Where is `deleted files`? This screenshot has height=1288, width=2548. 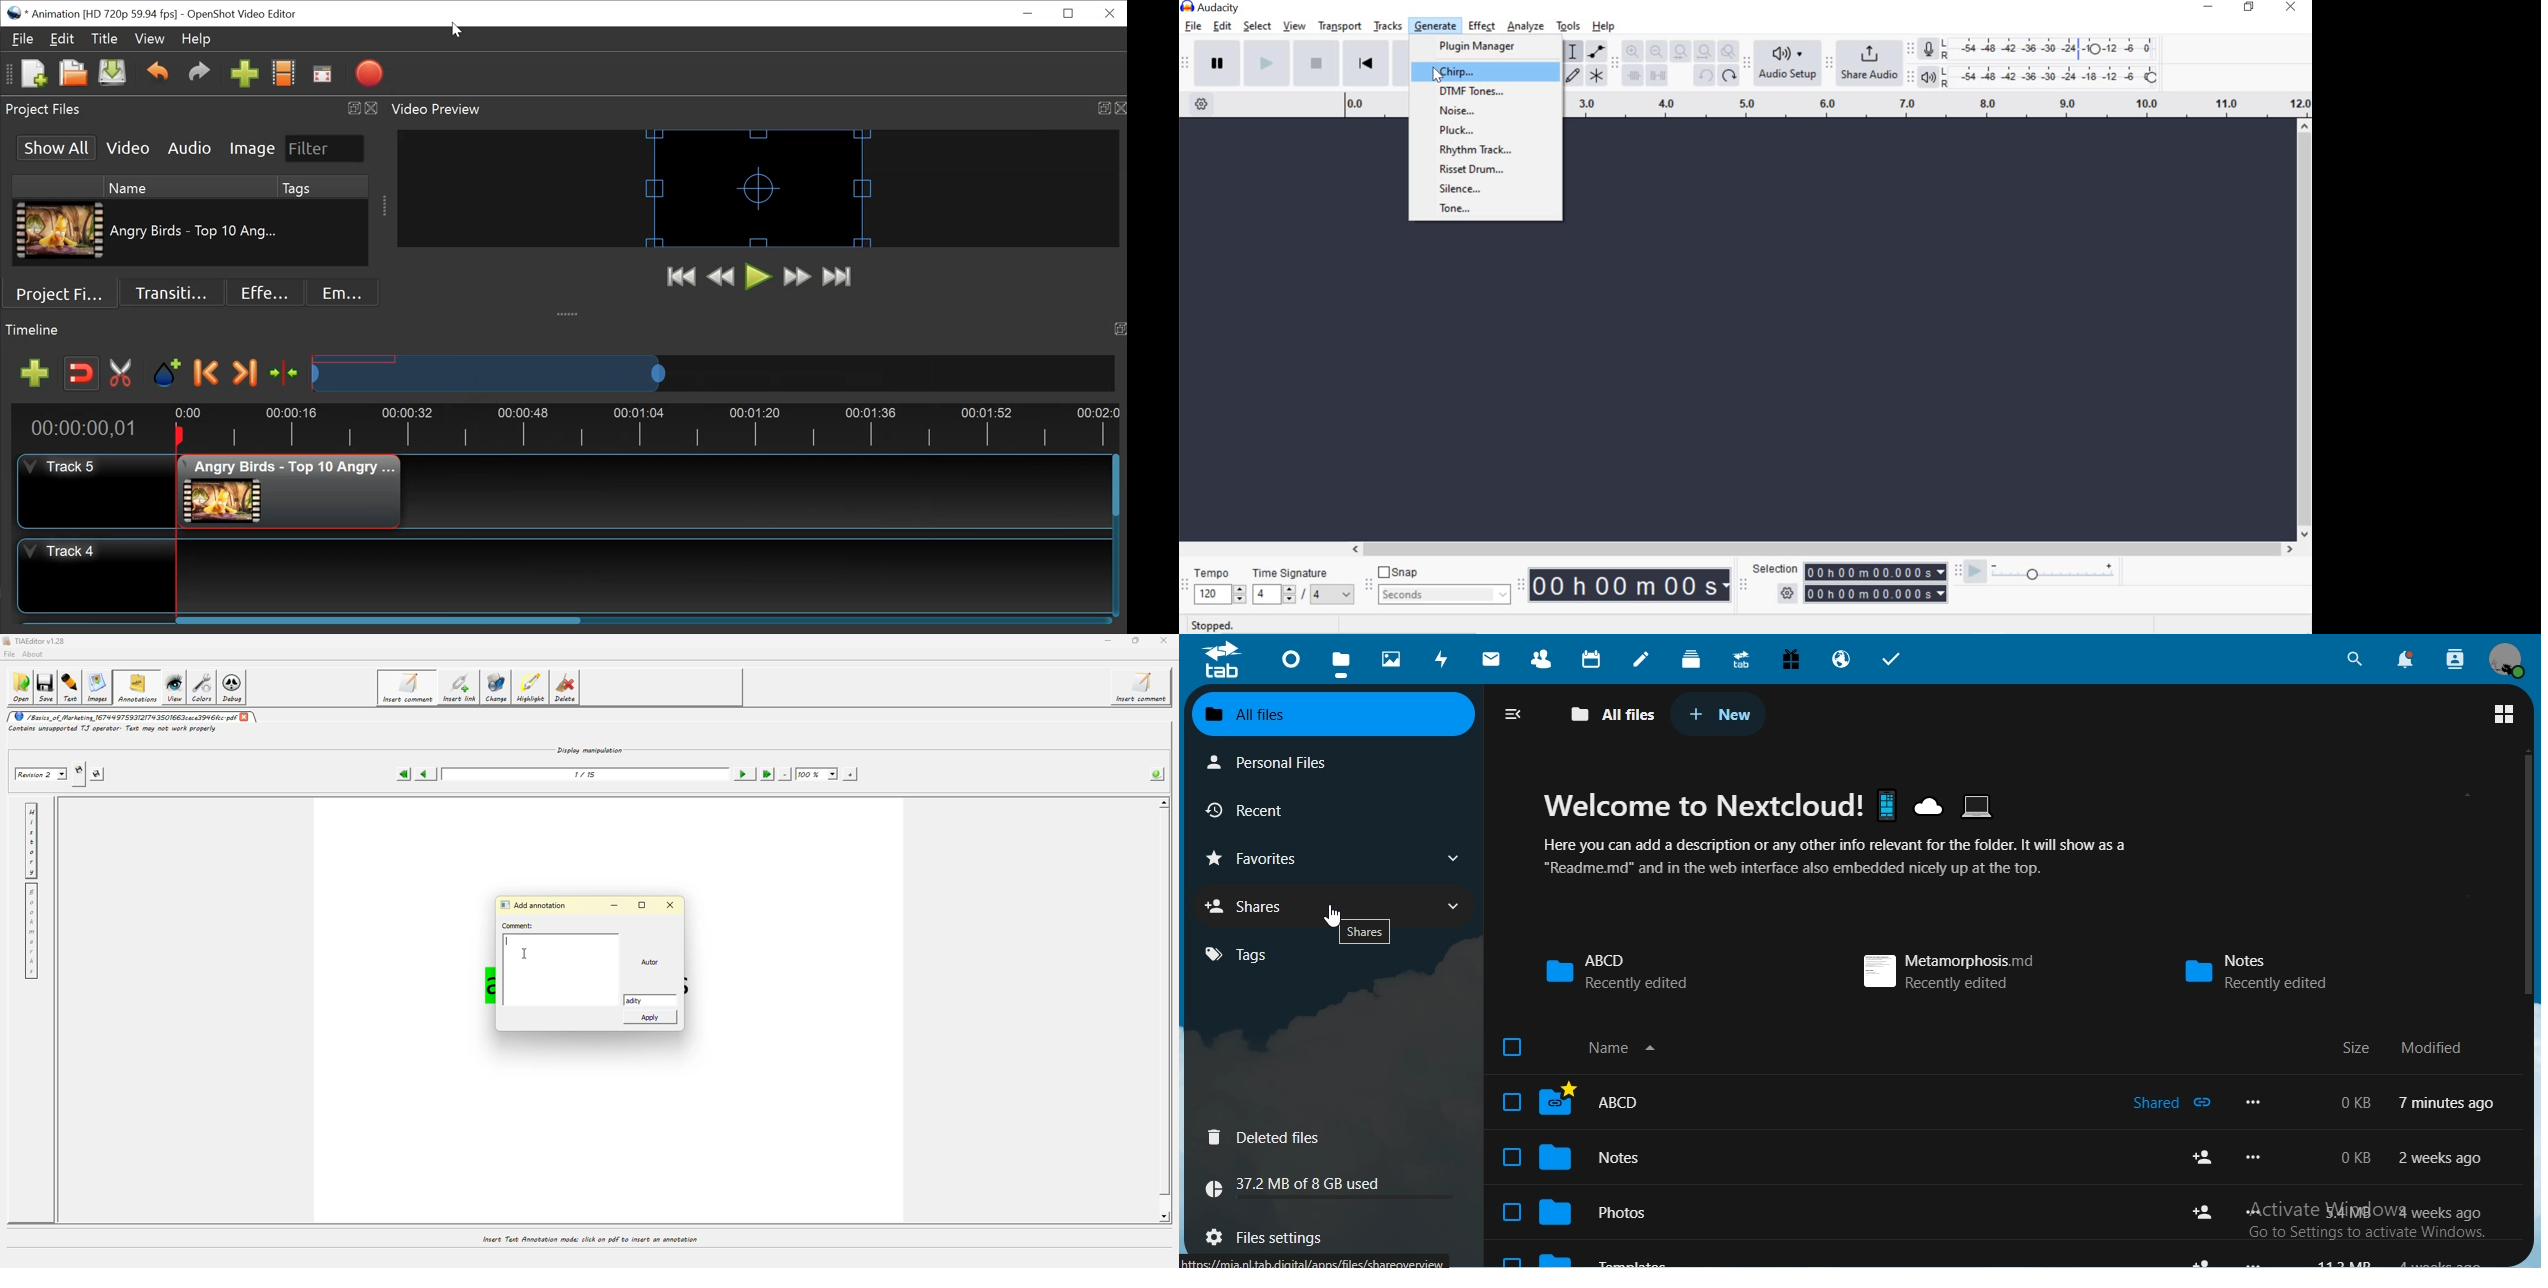 deleted files is located at coordinates (1268, 1138).